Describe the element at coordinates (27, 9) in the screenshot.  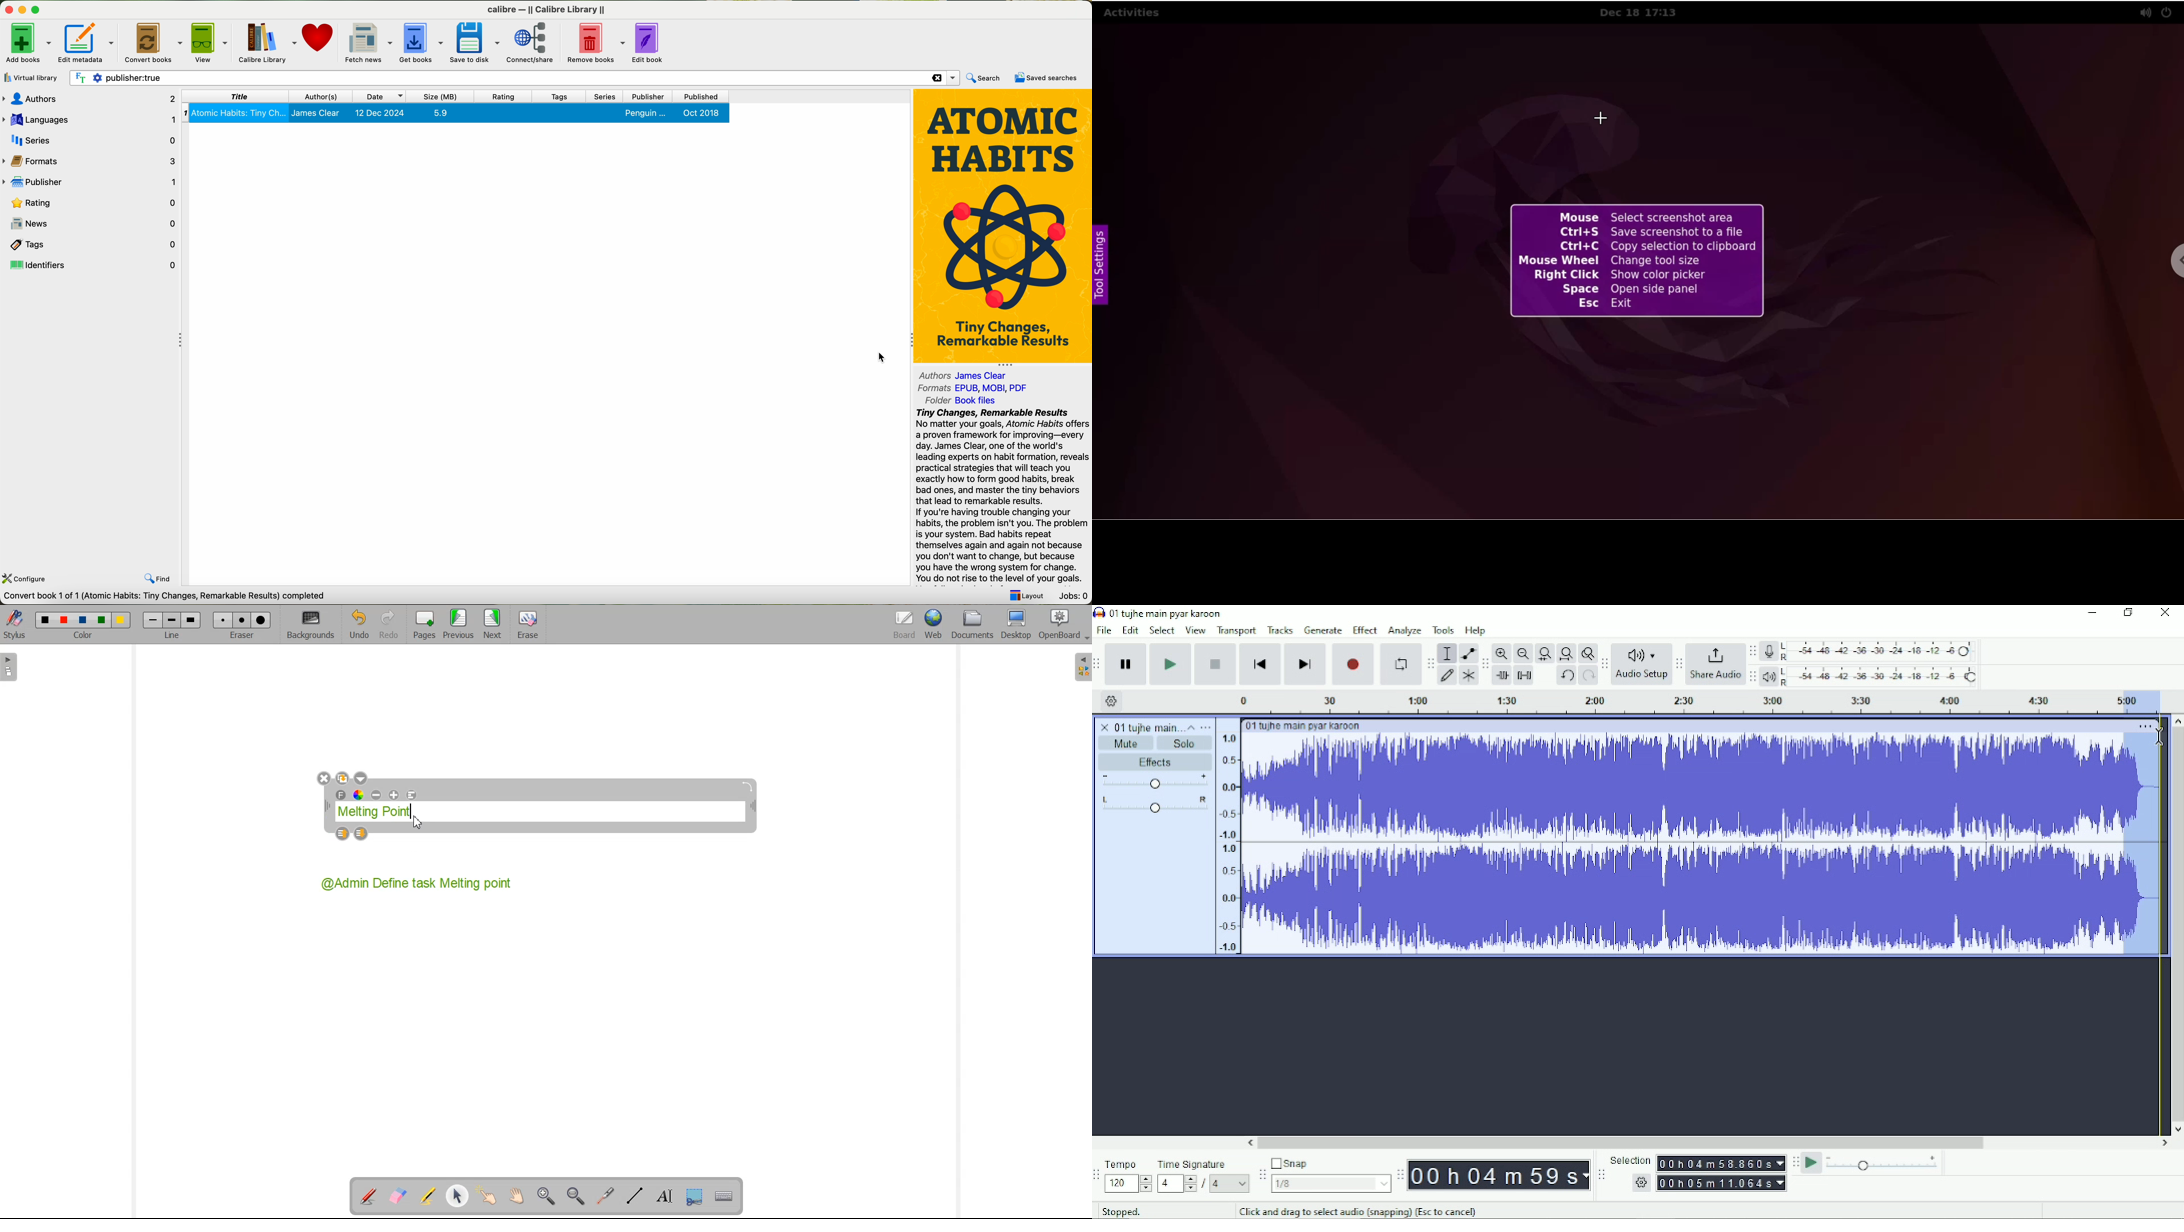
I see `close` at that location.